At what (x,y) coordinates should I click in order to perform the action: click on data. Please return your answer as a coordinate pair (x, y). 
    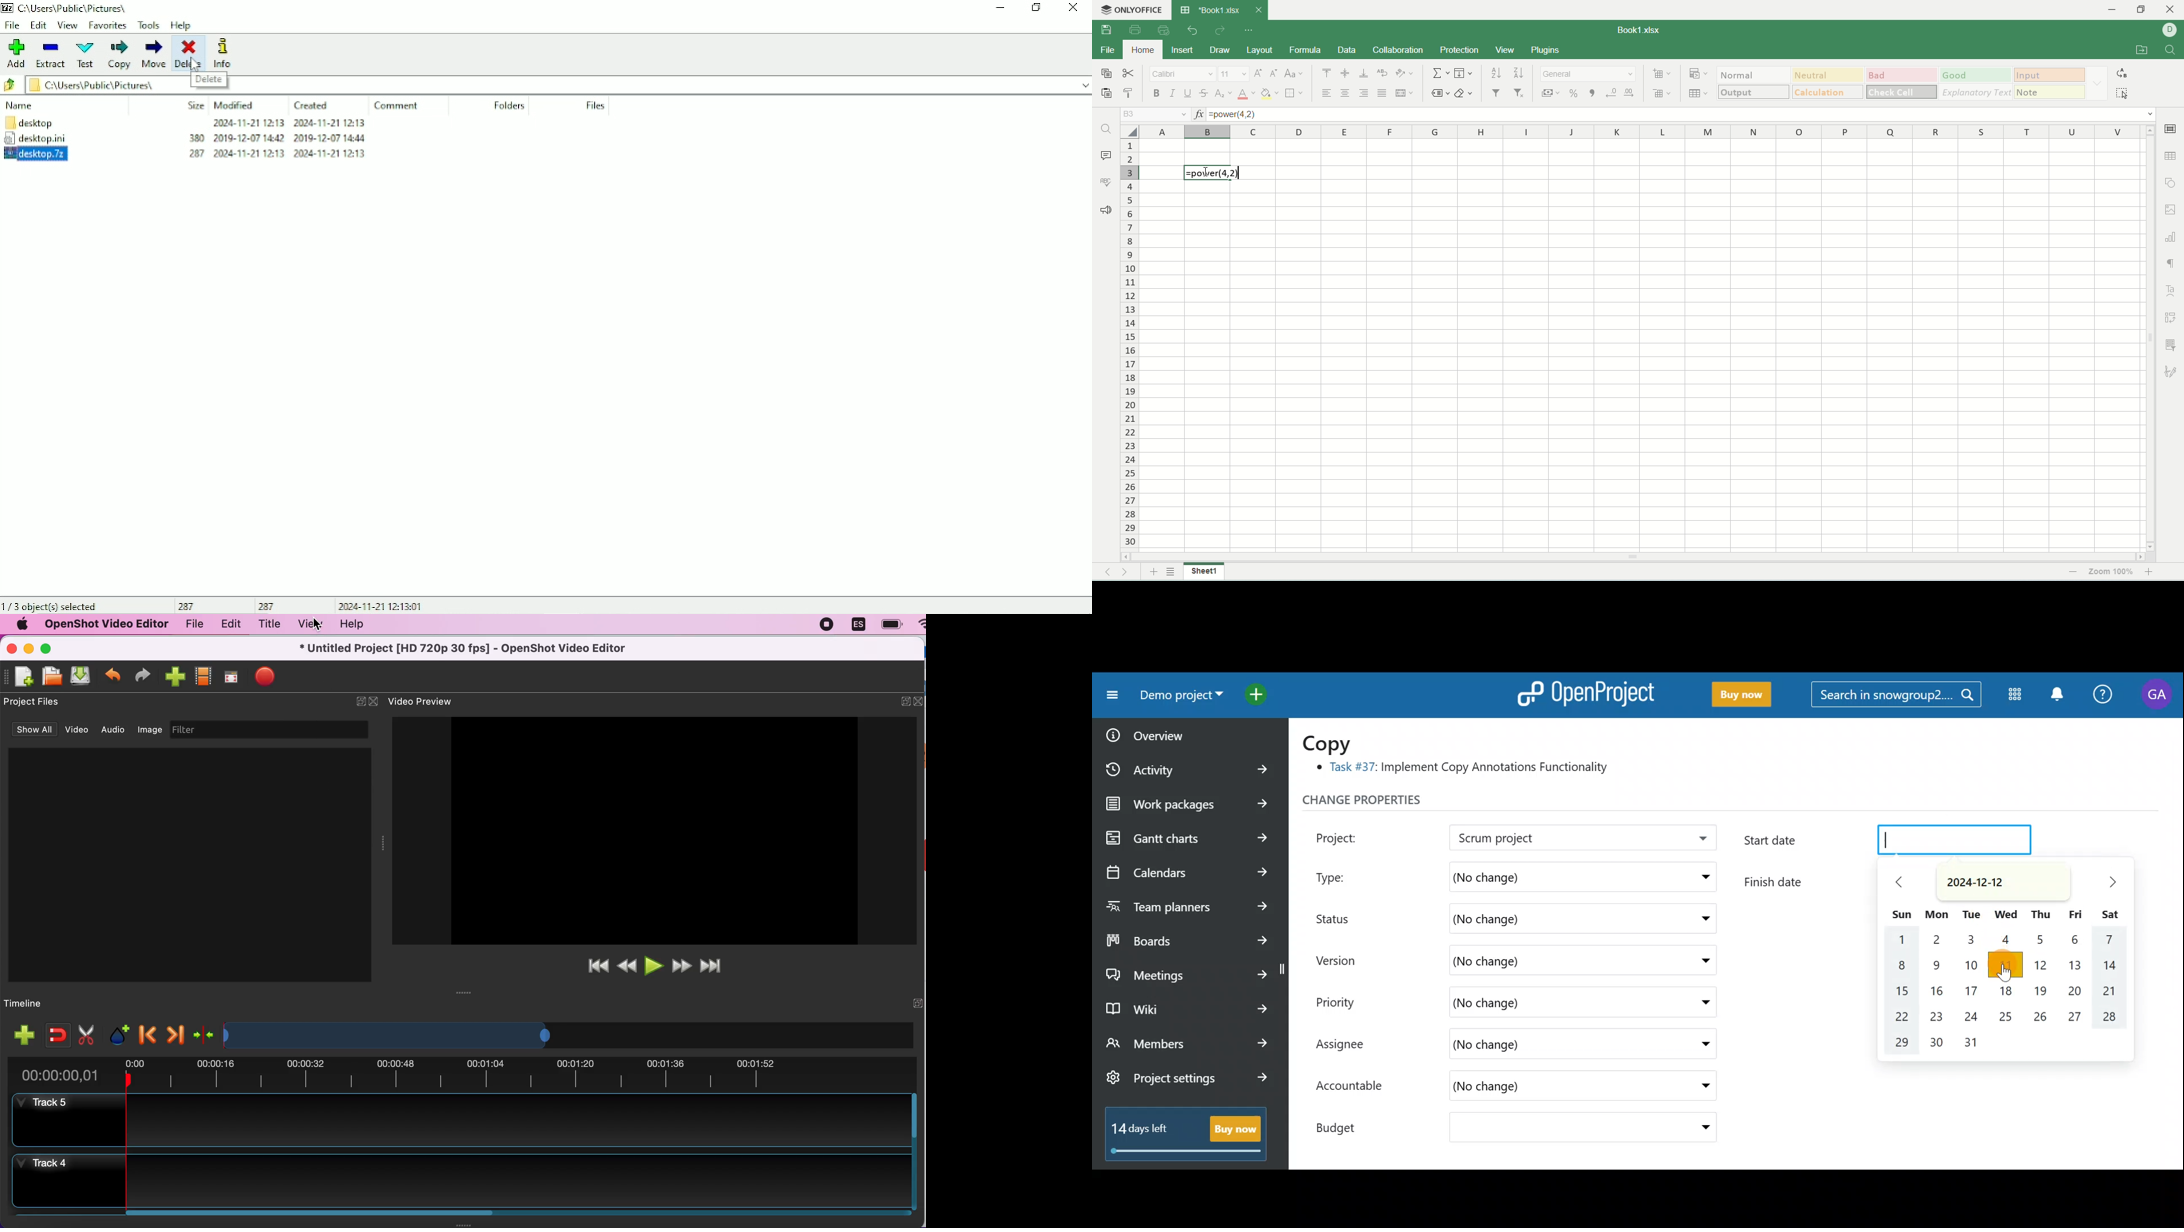
    Looking at the image, I should click on (1347, 50).